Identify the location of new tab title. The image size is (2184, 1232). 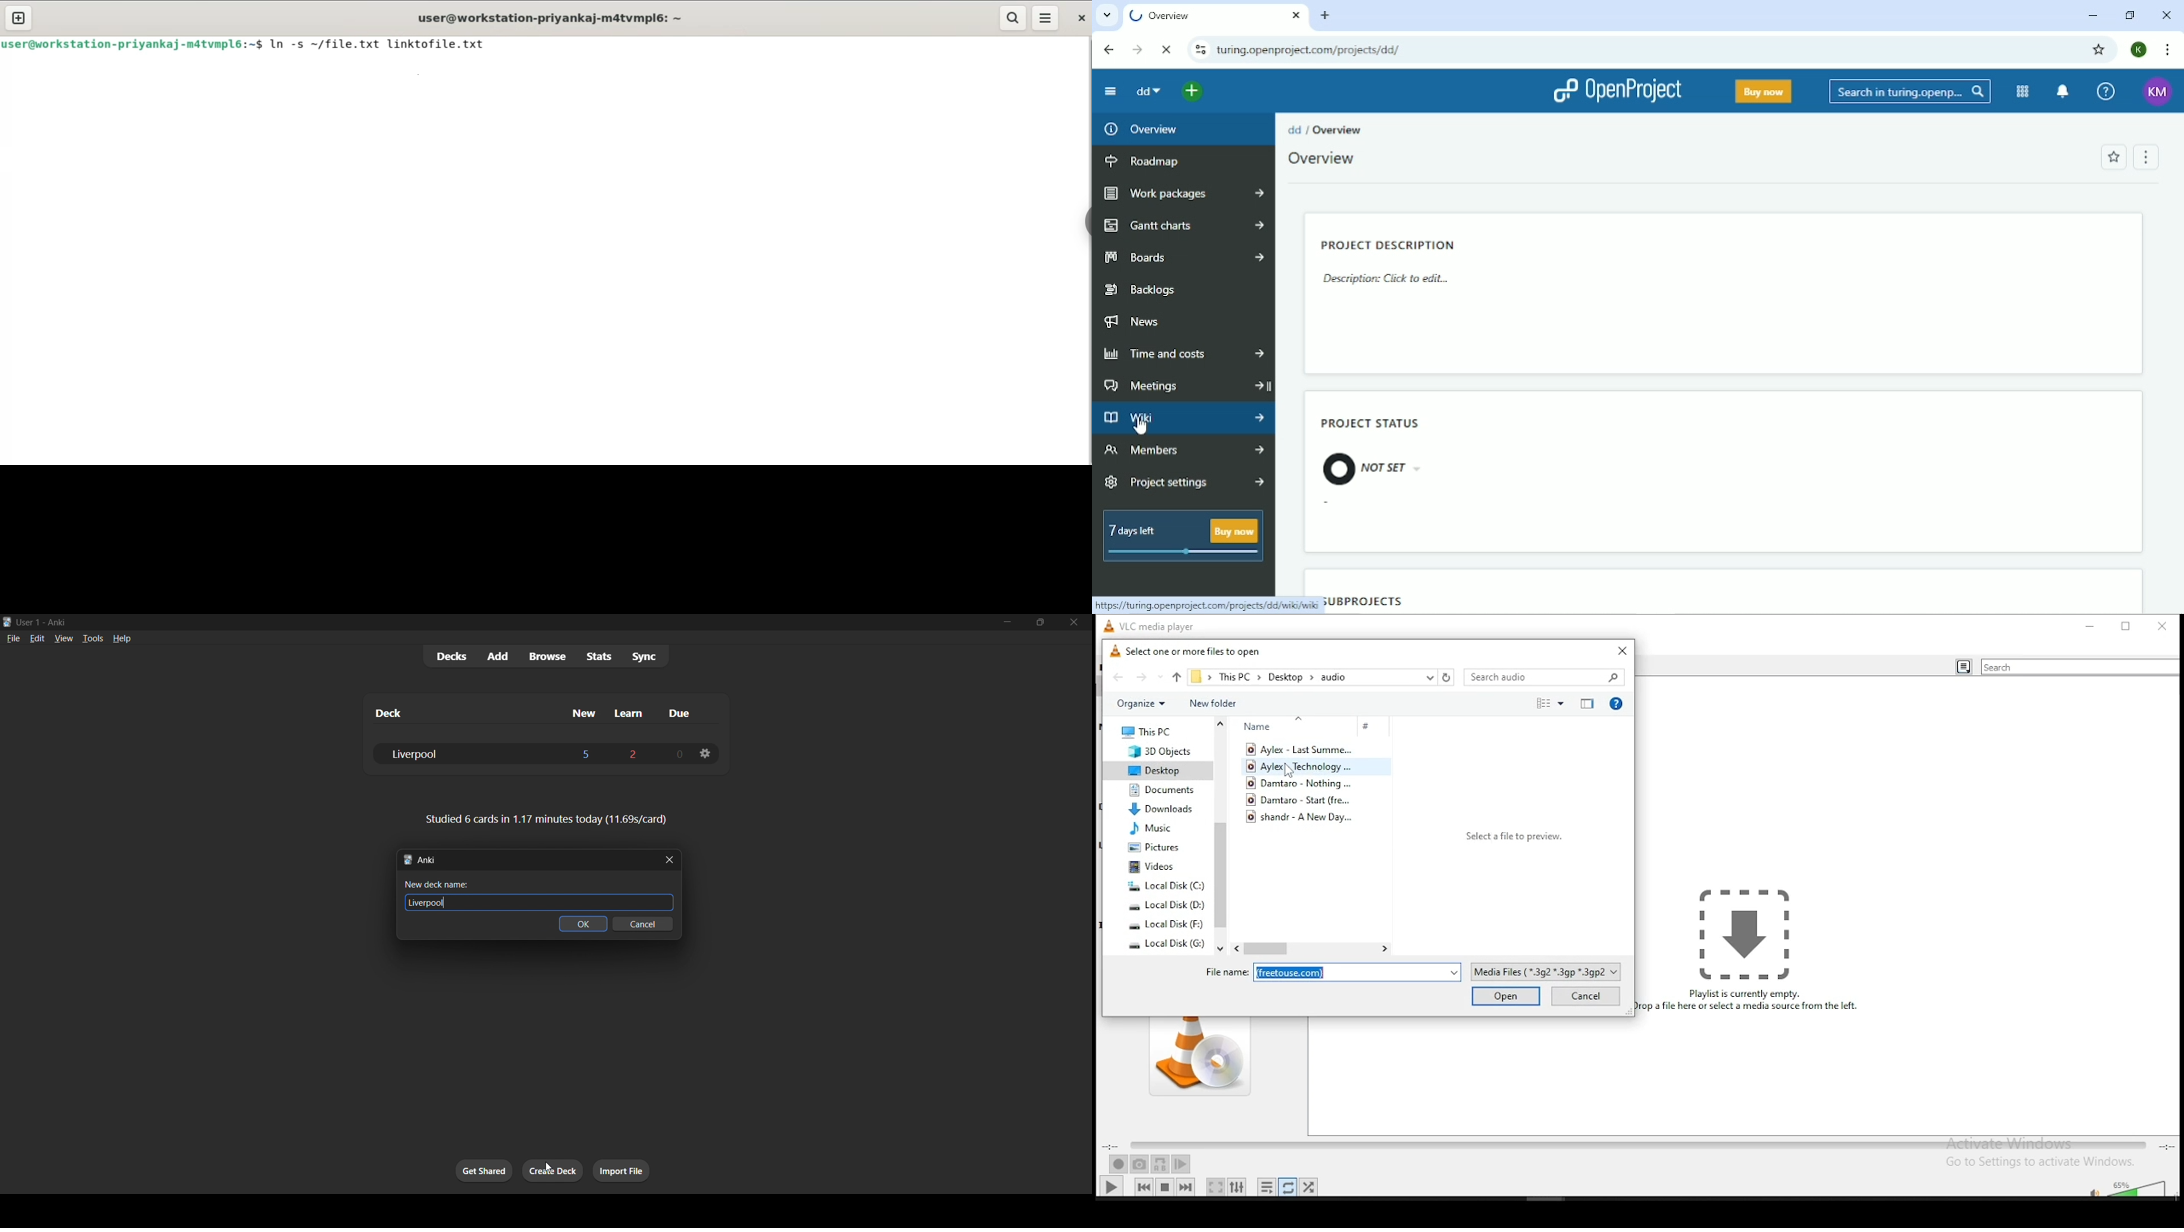
(524, 860).